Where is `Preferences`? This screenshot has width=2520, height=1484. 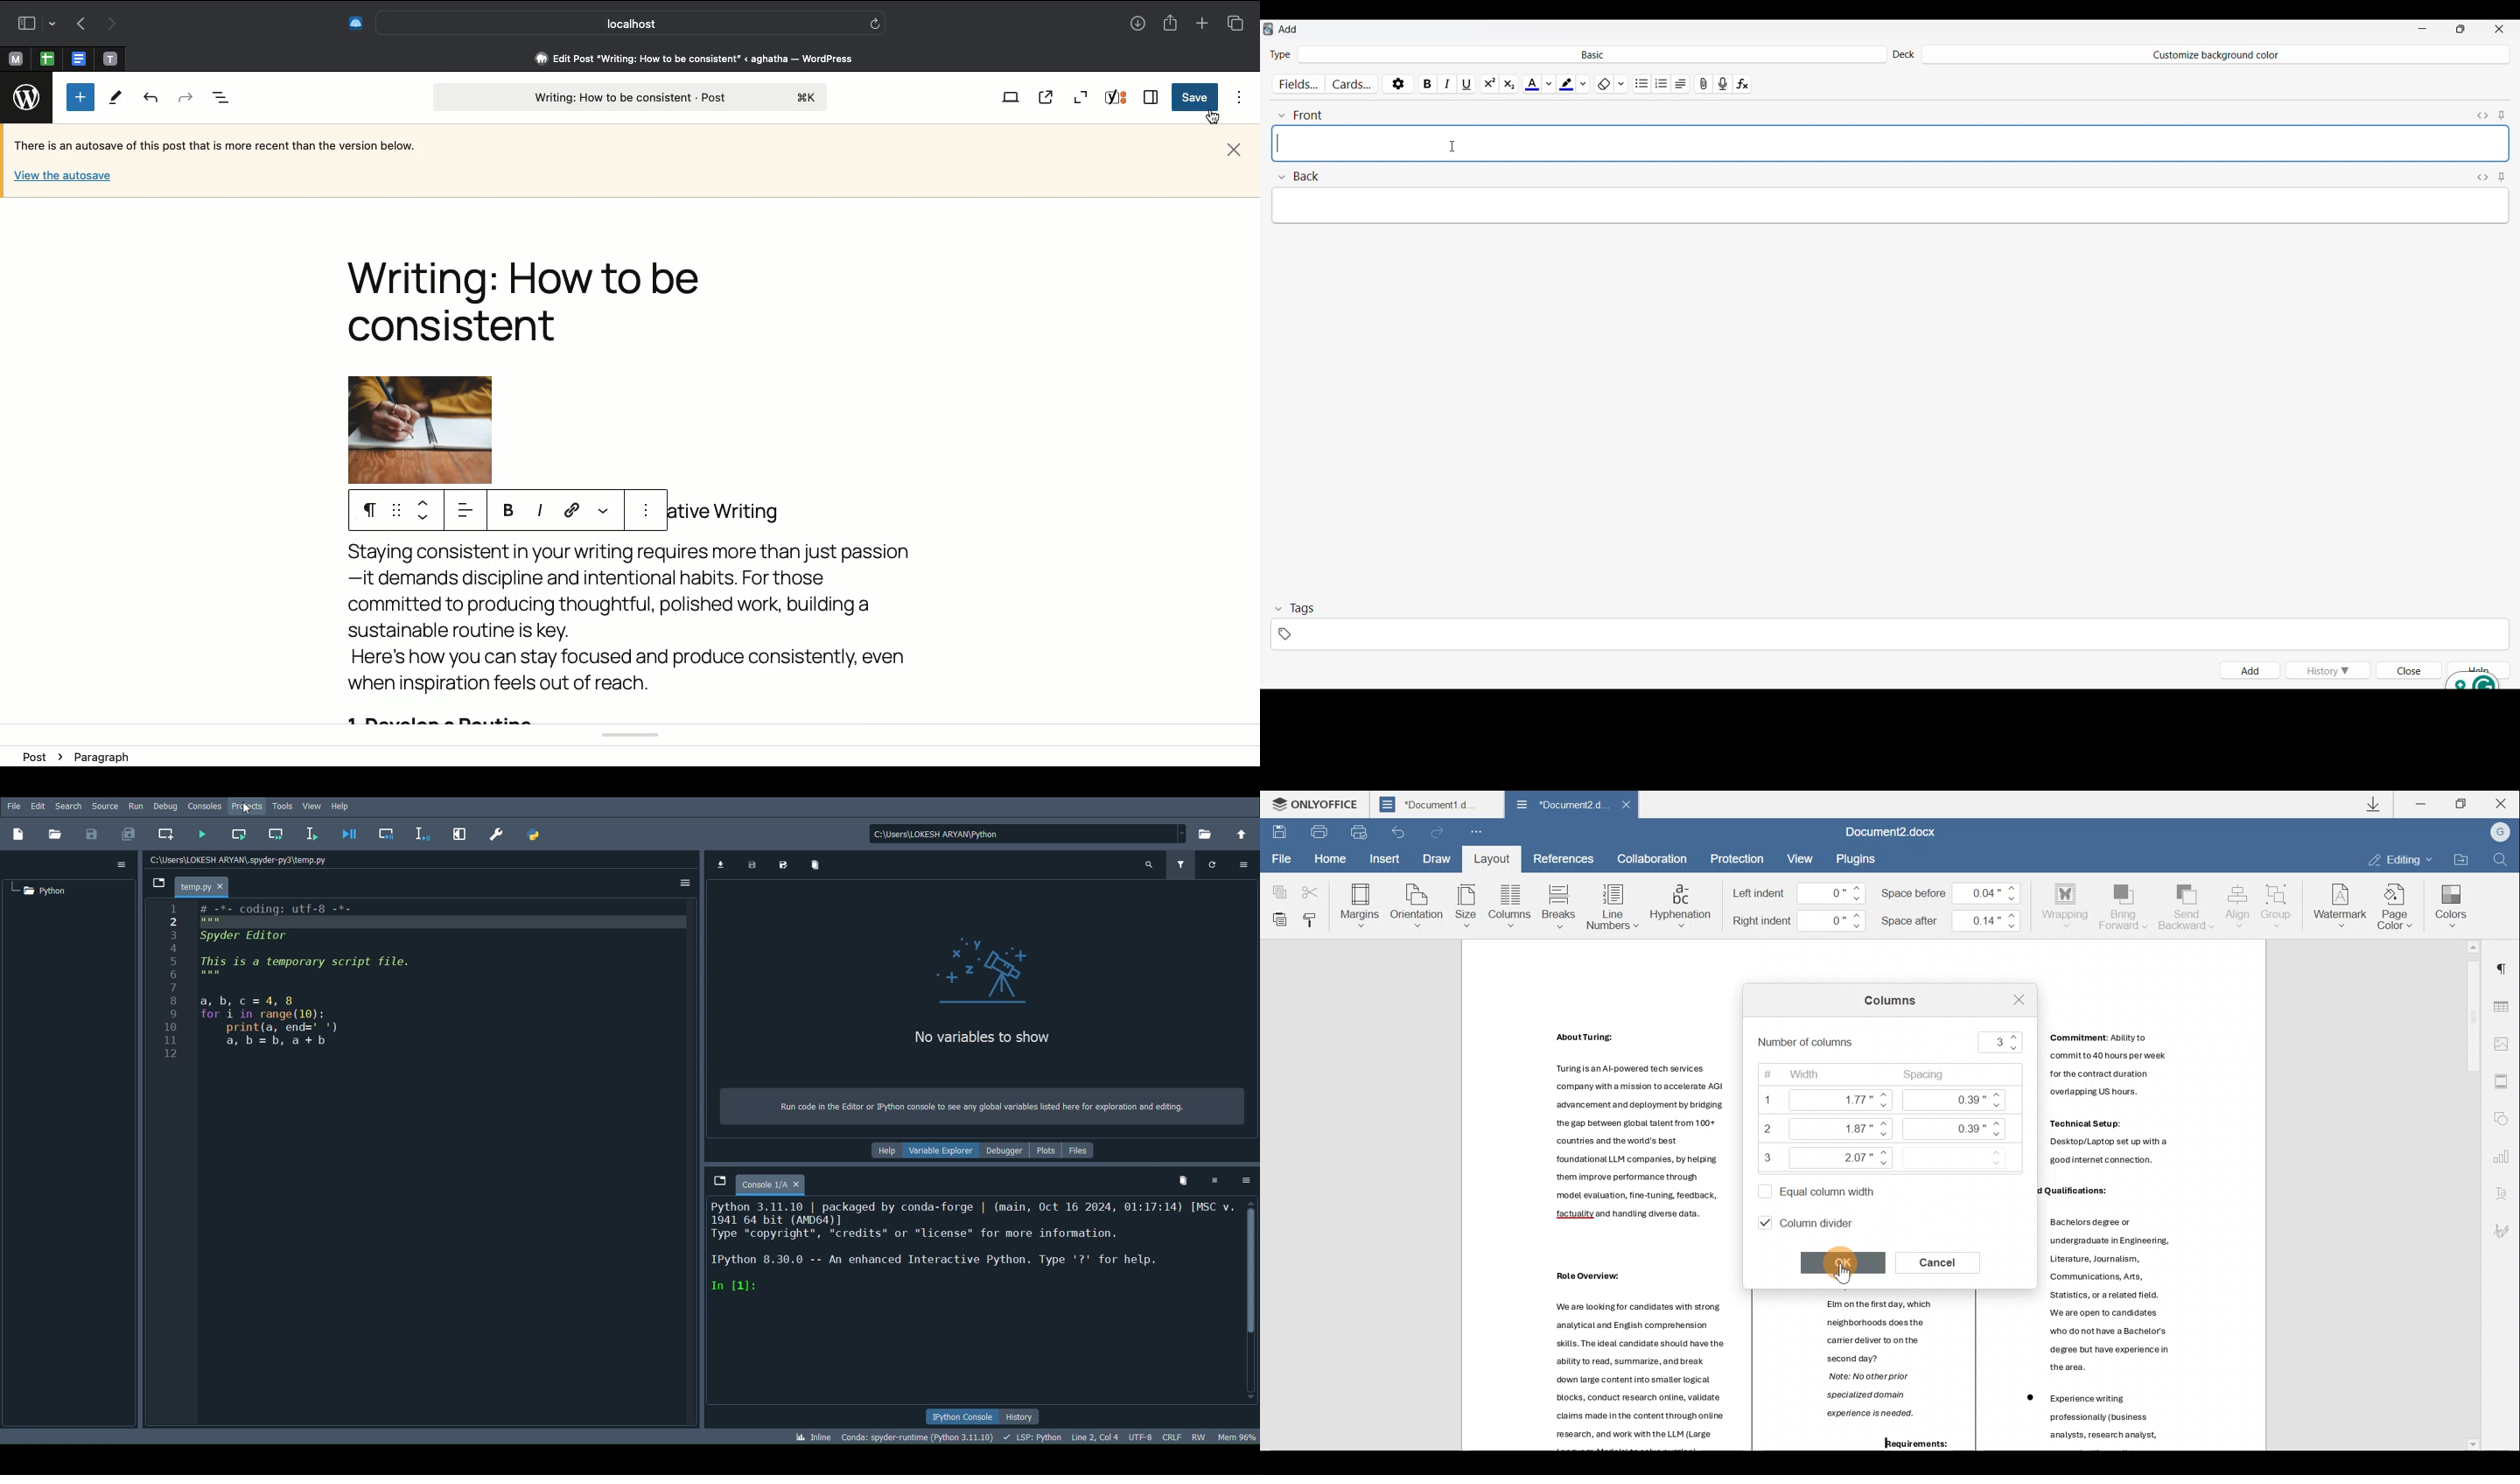 Preferences is located at coordinates (499, 836).